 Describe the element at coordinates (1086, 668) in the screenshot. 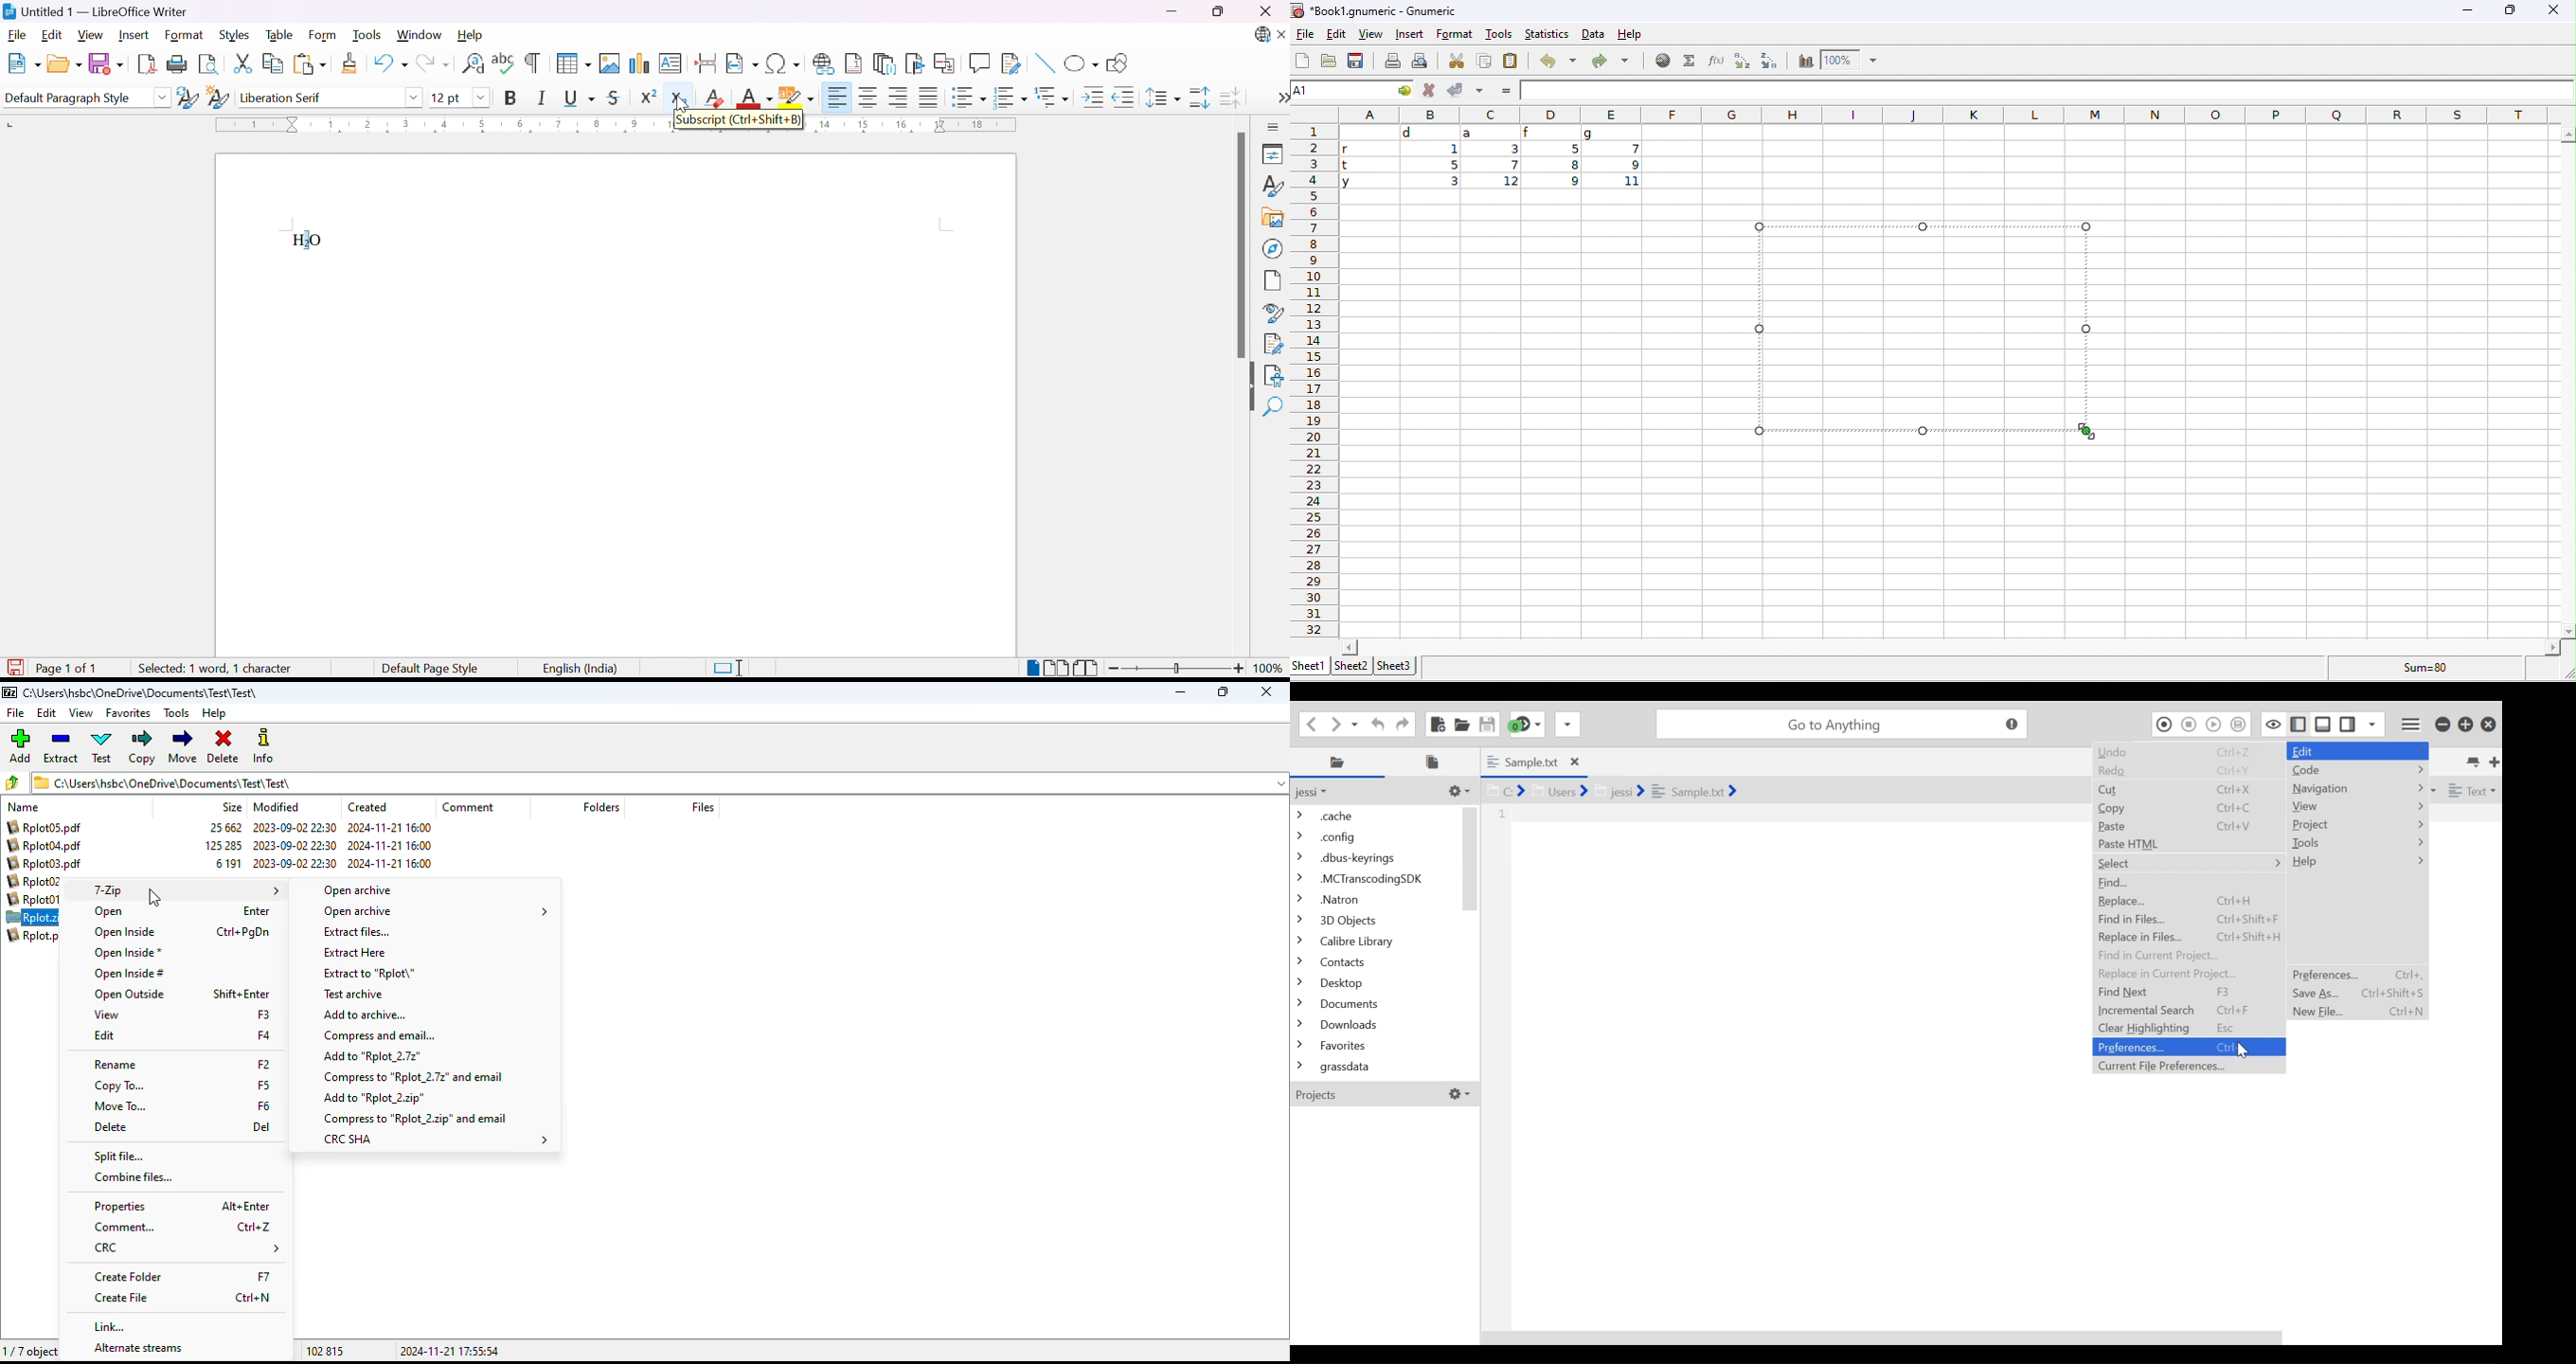

I see `Book view` at that location.